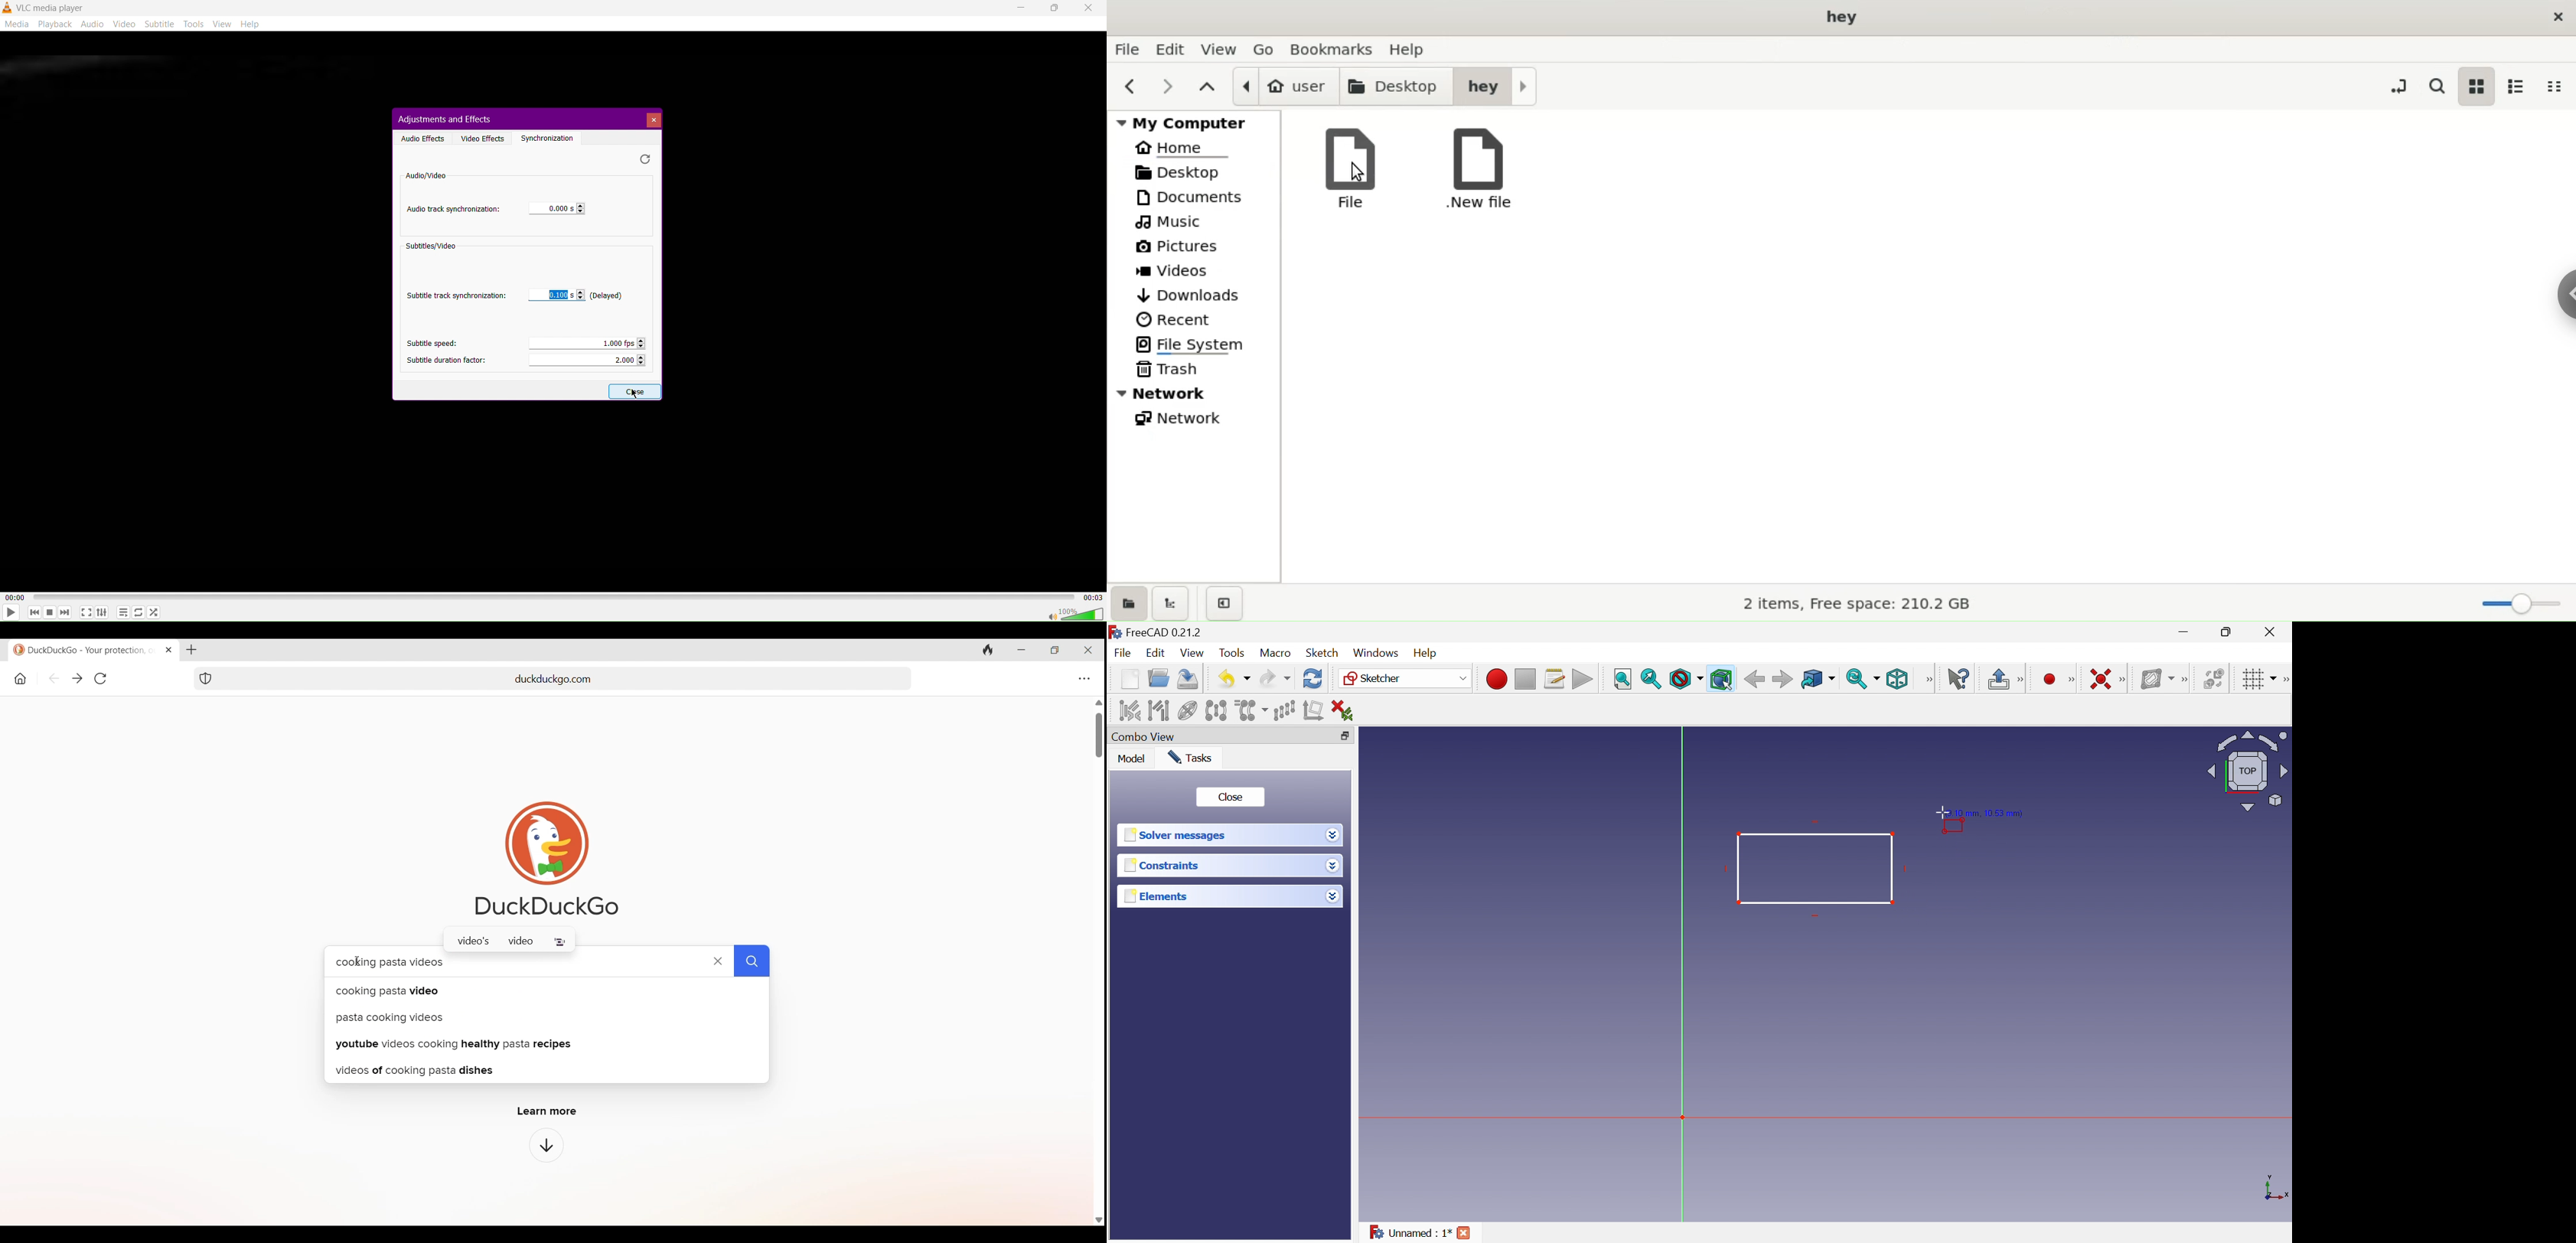  Describe the element at coordinates (191, 650) in the screenshot. I see `Add new tab` at that location.